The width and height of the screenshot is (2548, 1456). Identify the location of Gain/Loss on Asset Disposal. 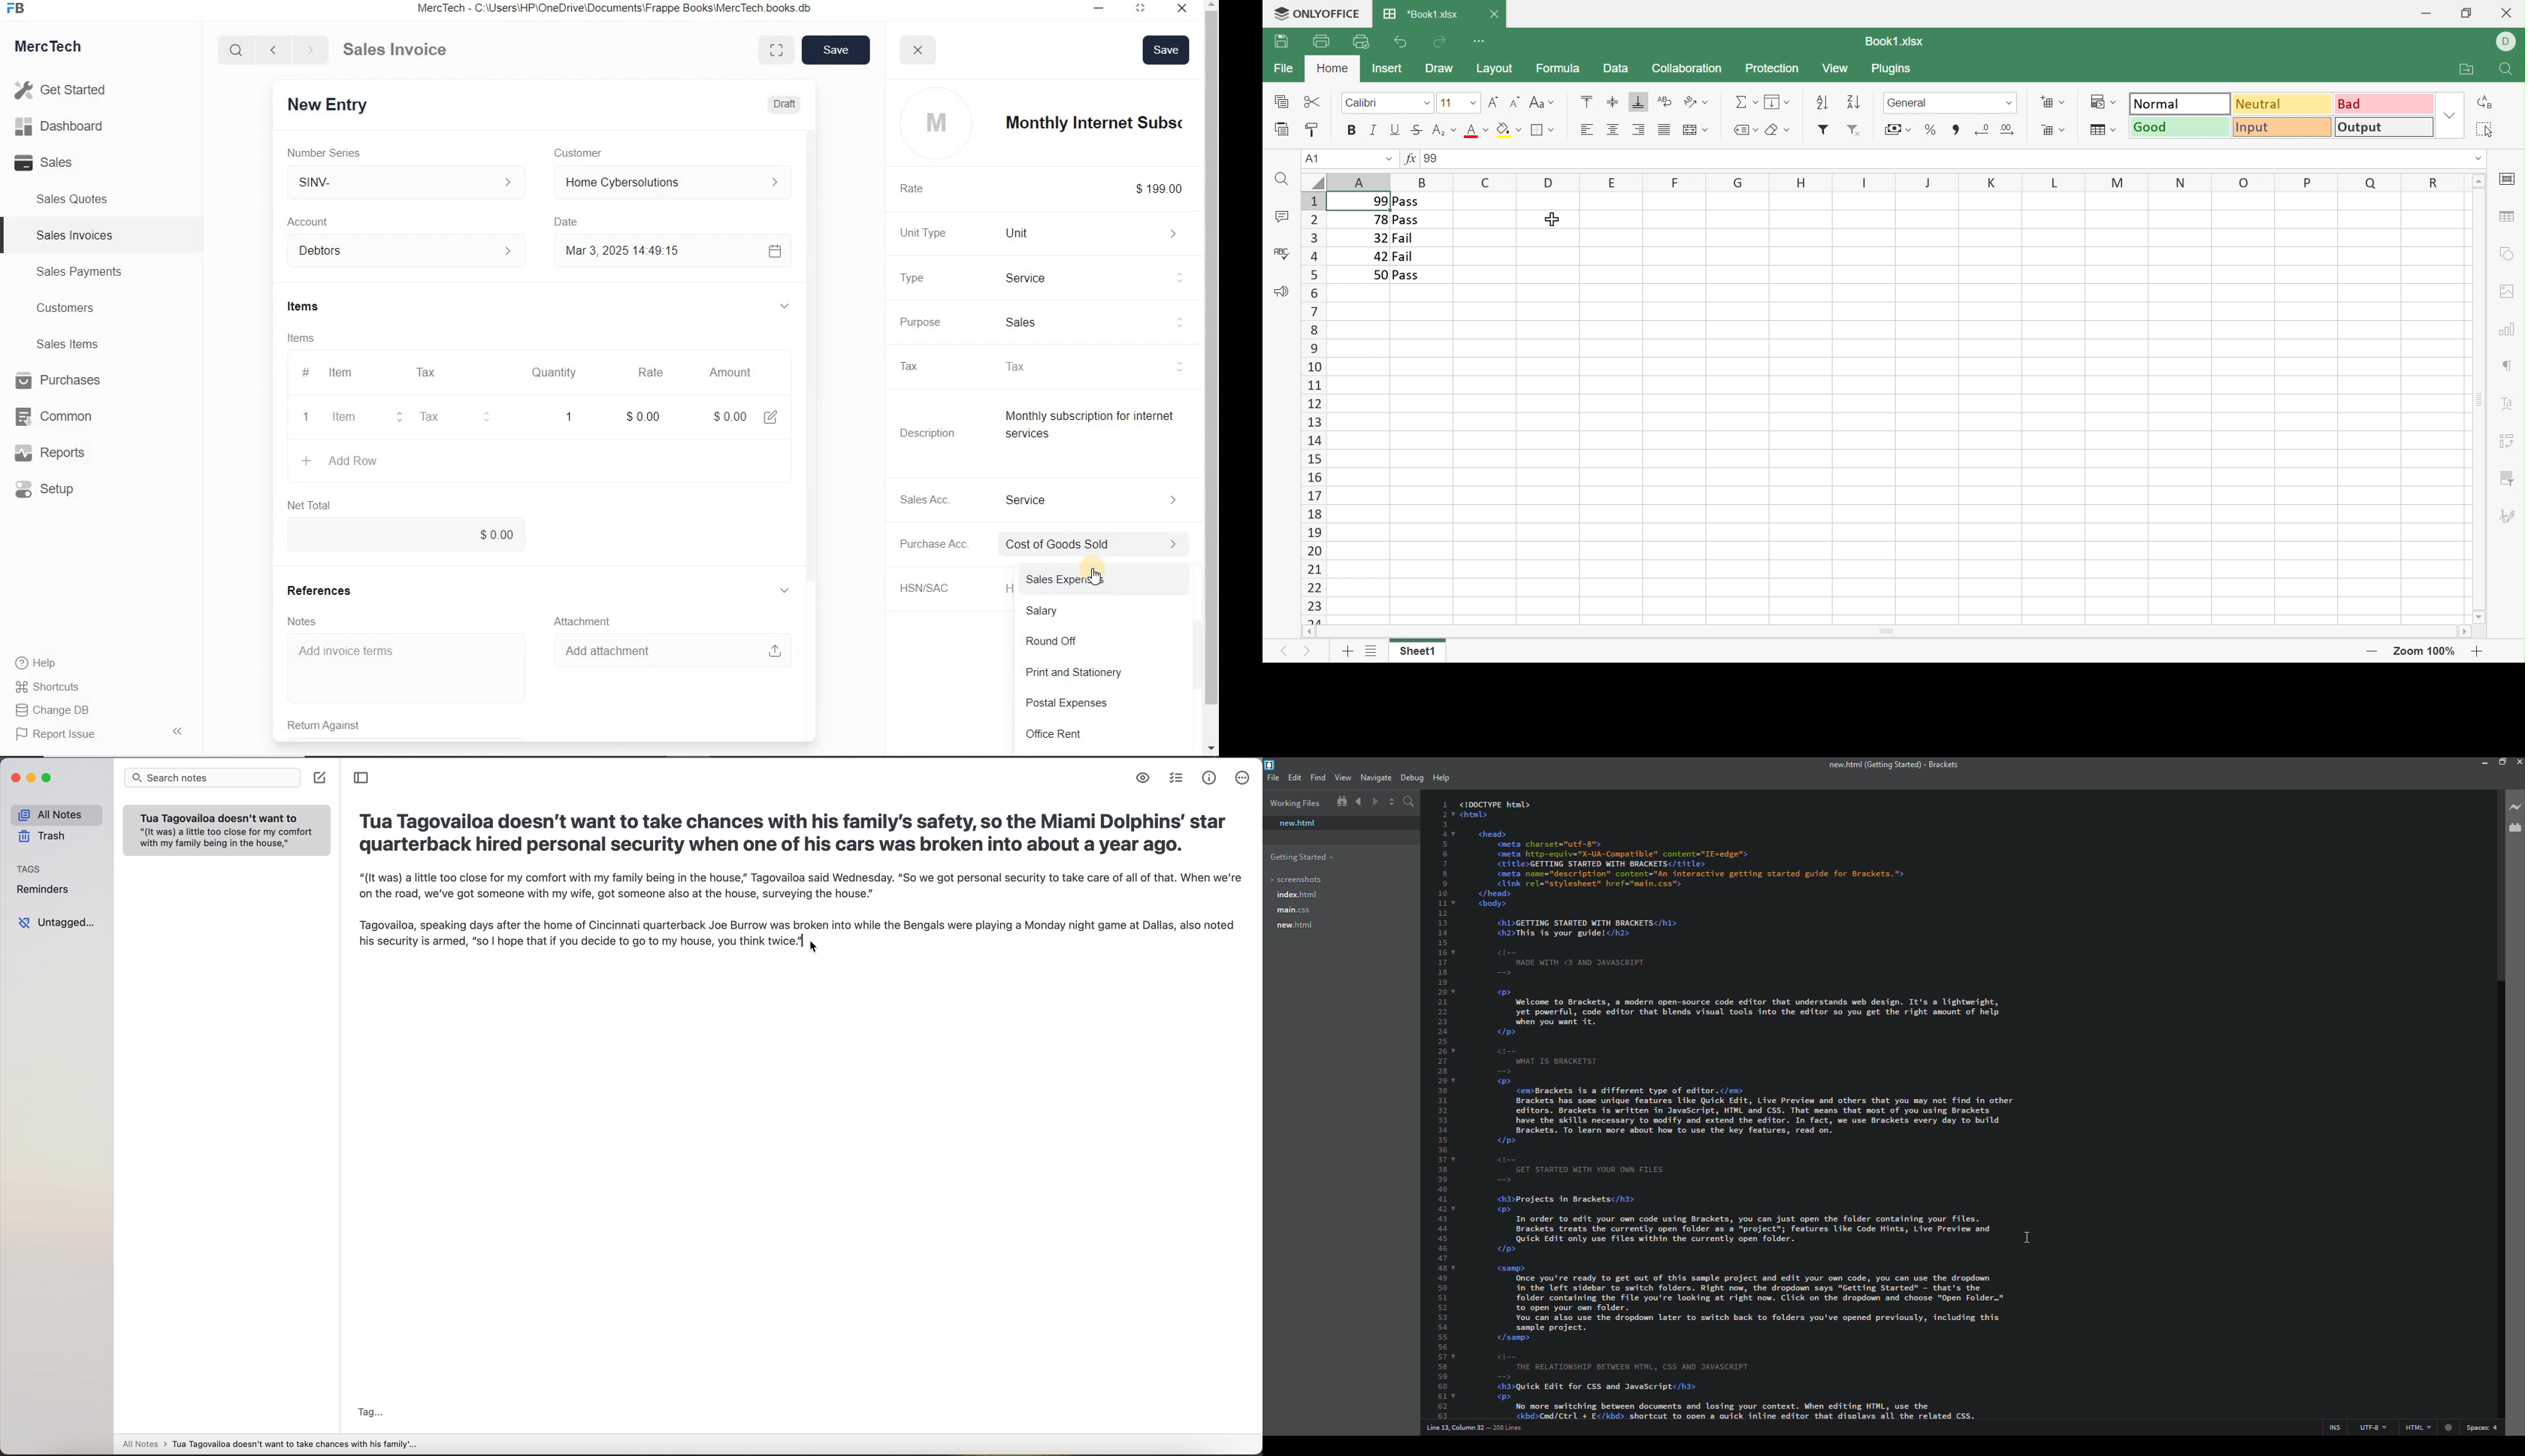
(1104, 582).